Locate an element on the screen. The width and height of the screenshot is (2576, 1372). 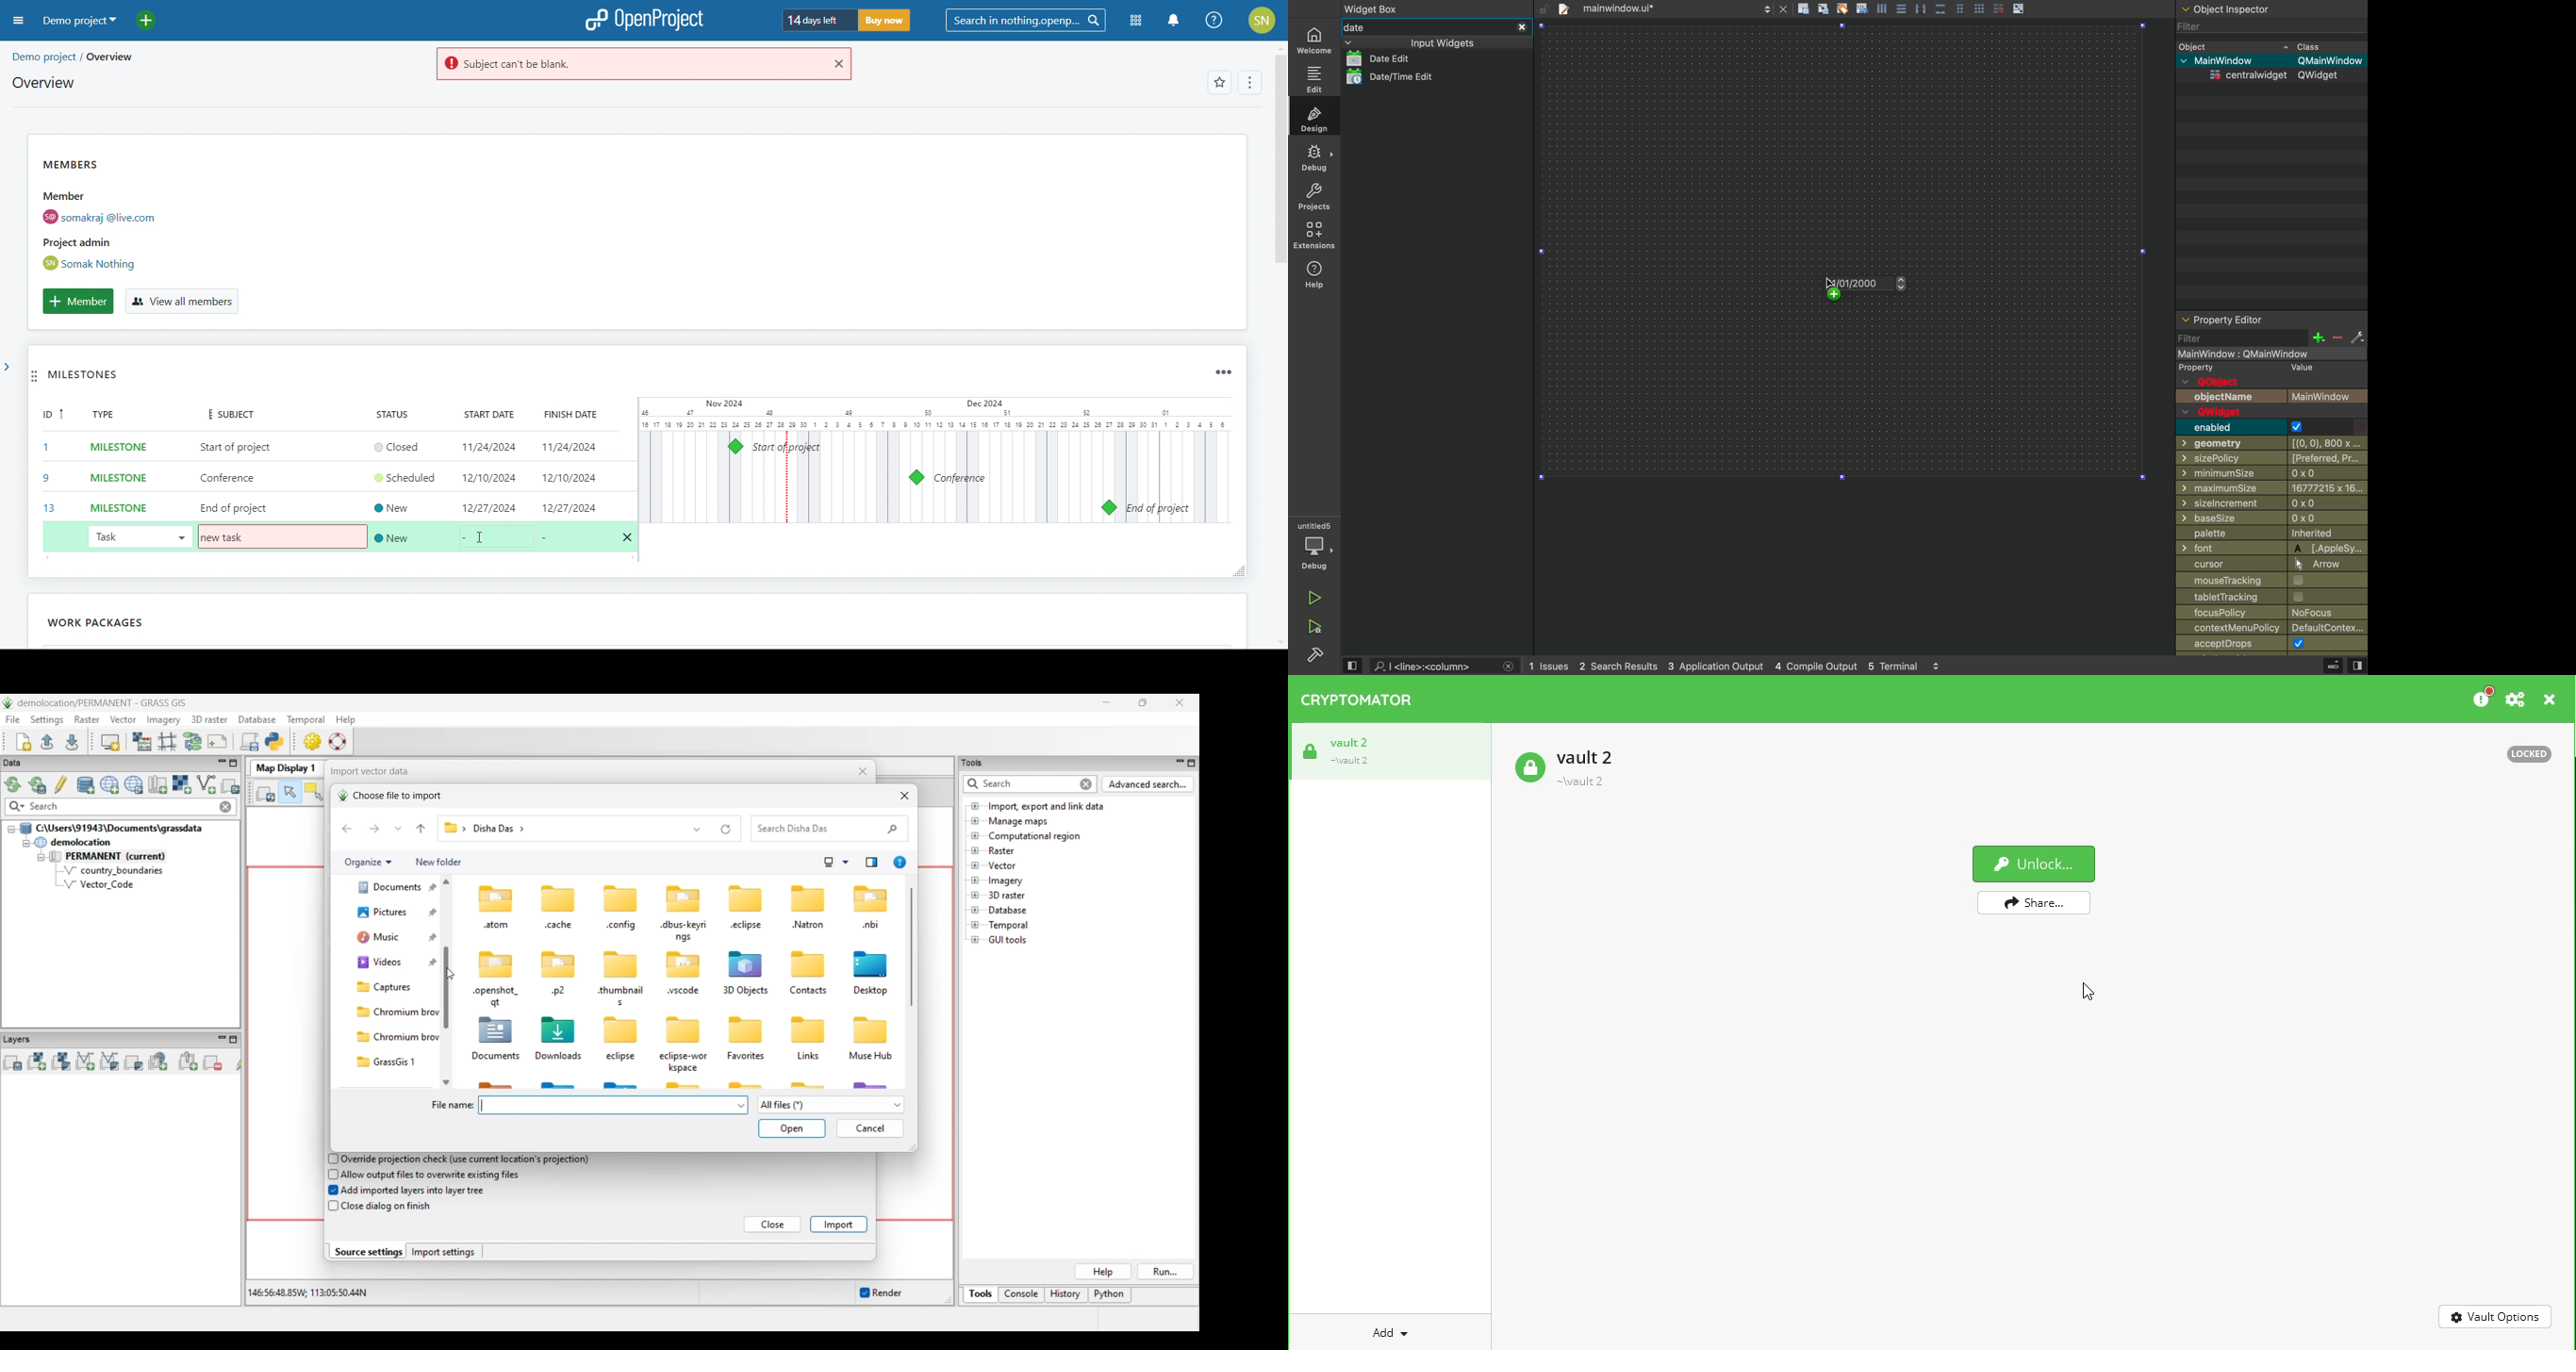
demo project/overview is located at coordinates (72, 57).